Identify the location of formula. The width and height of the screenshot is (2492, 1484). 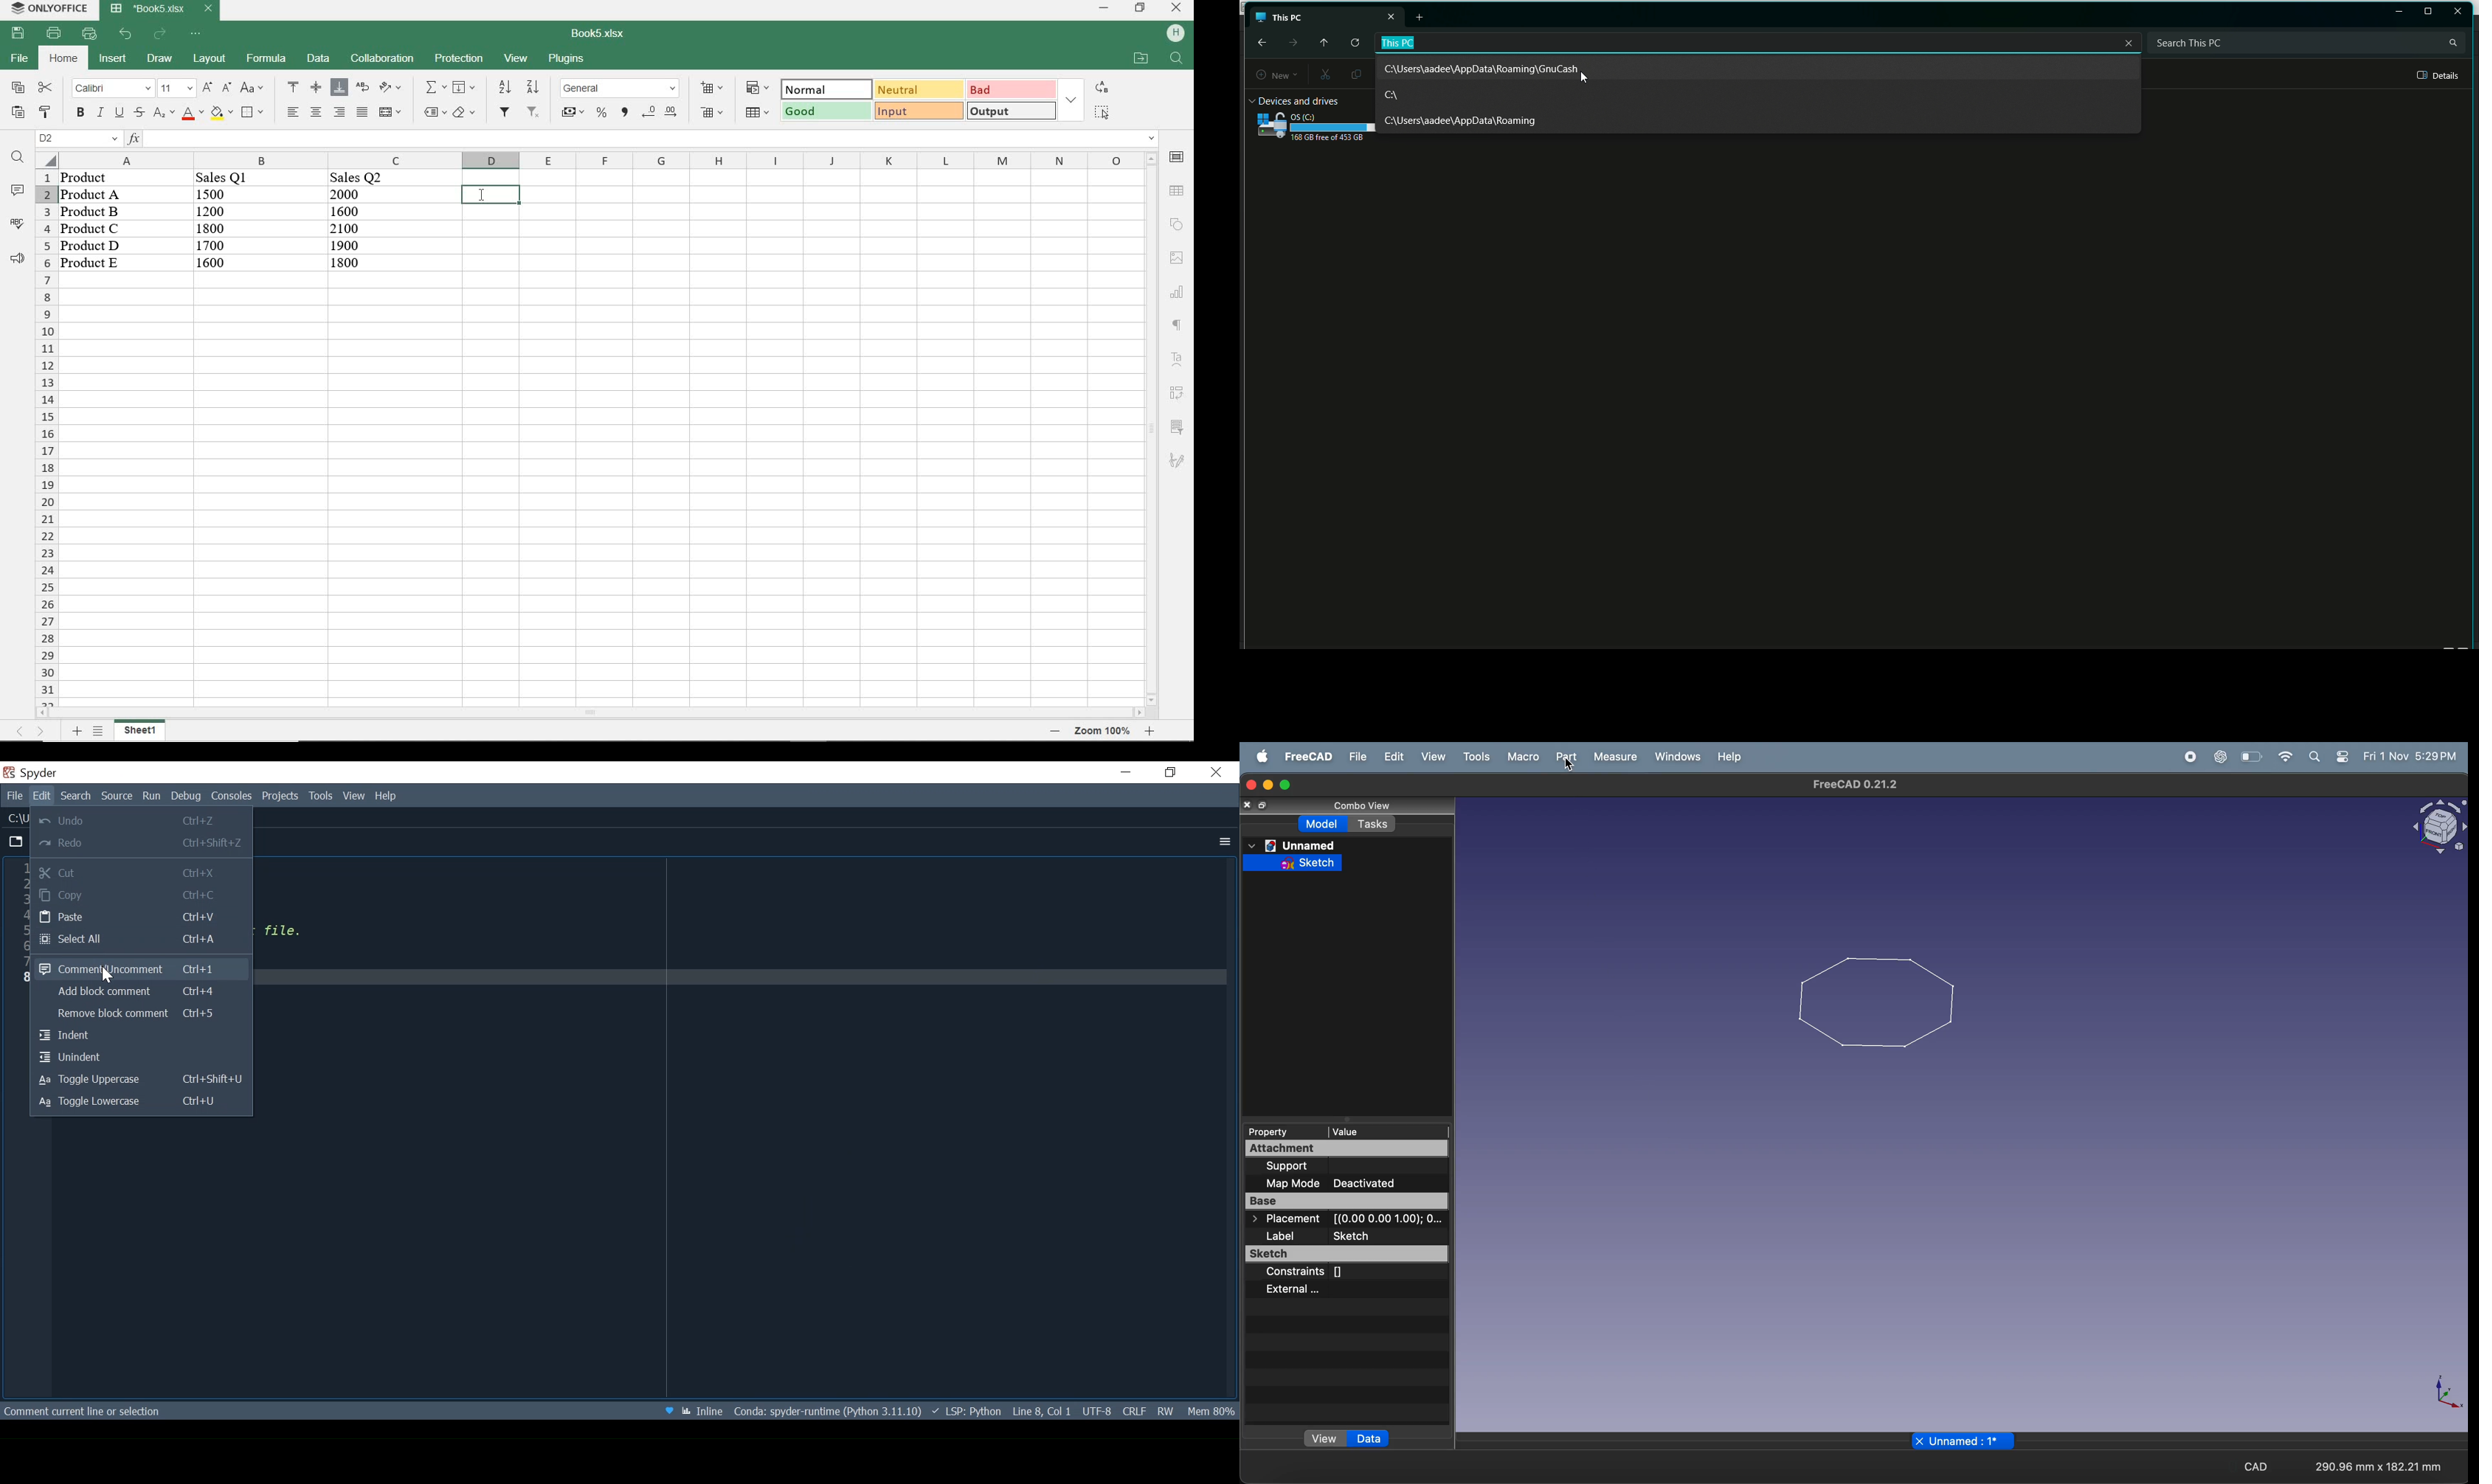
(267, 58).